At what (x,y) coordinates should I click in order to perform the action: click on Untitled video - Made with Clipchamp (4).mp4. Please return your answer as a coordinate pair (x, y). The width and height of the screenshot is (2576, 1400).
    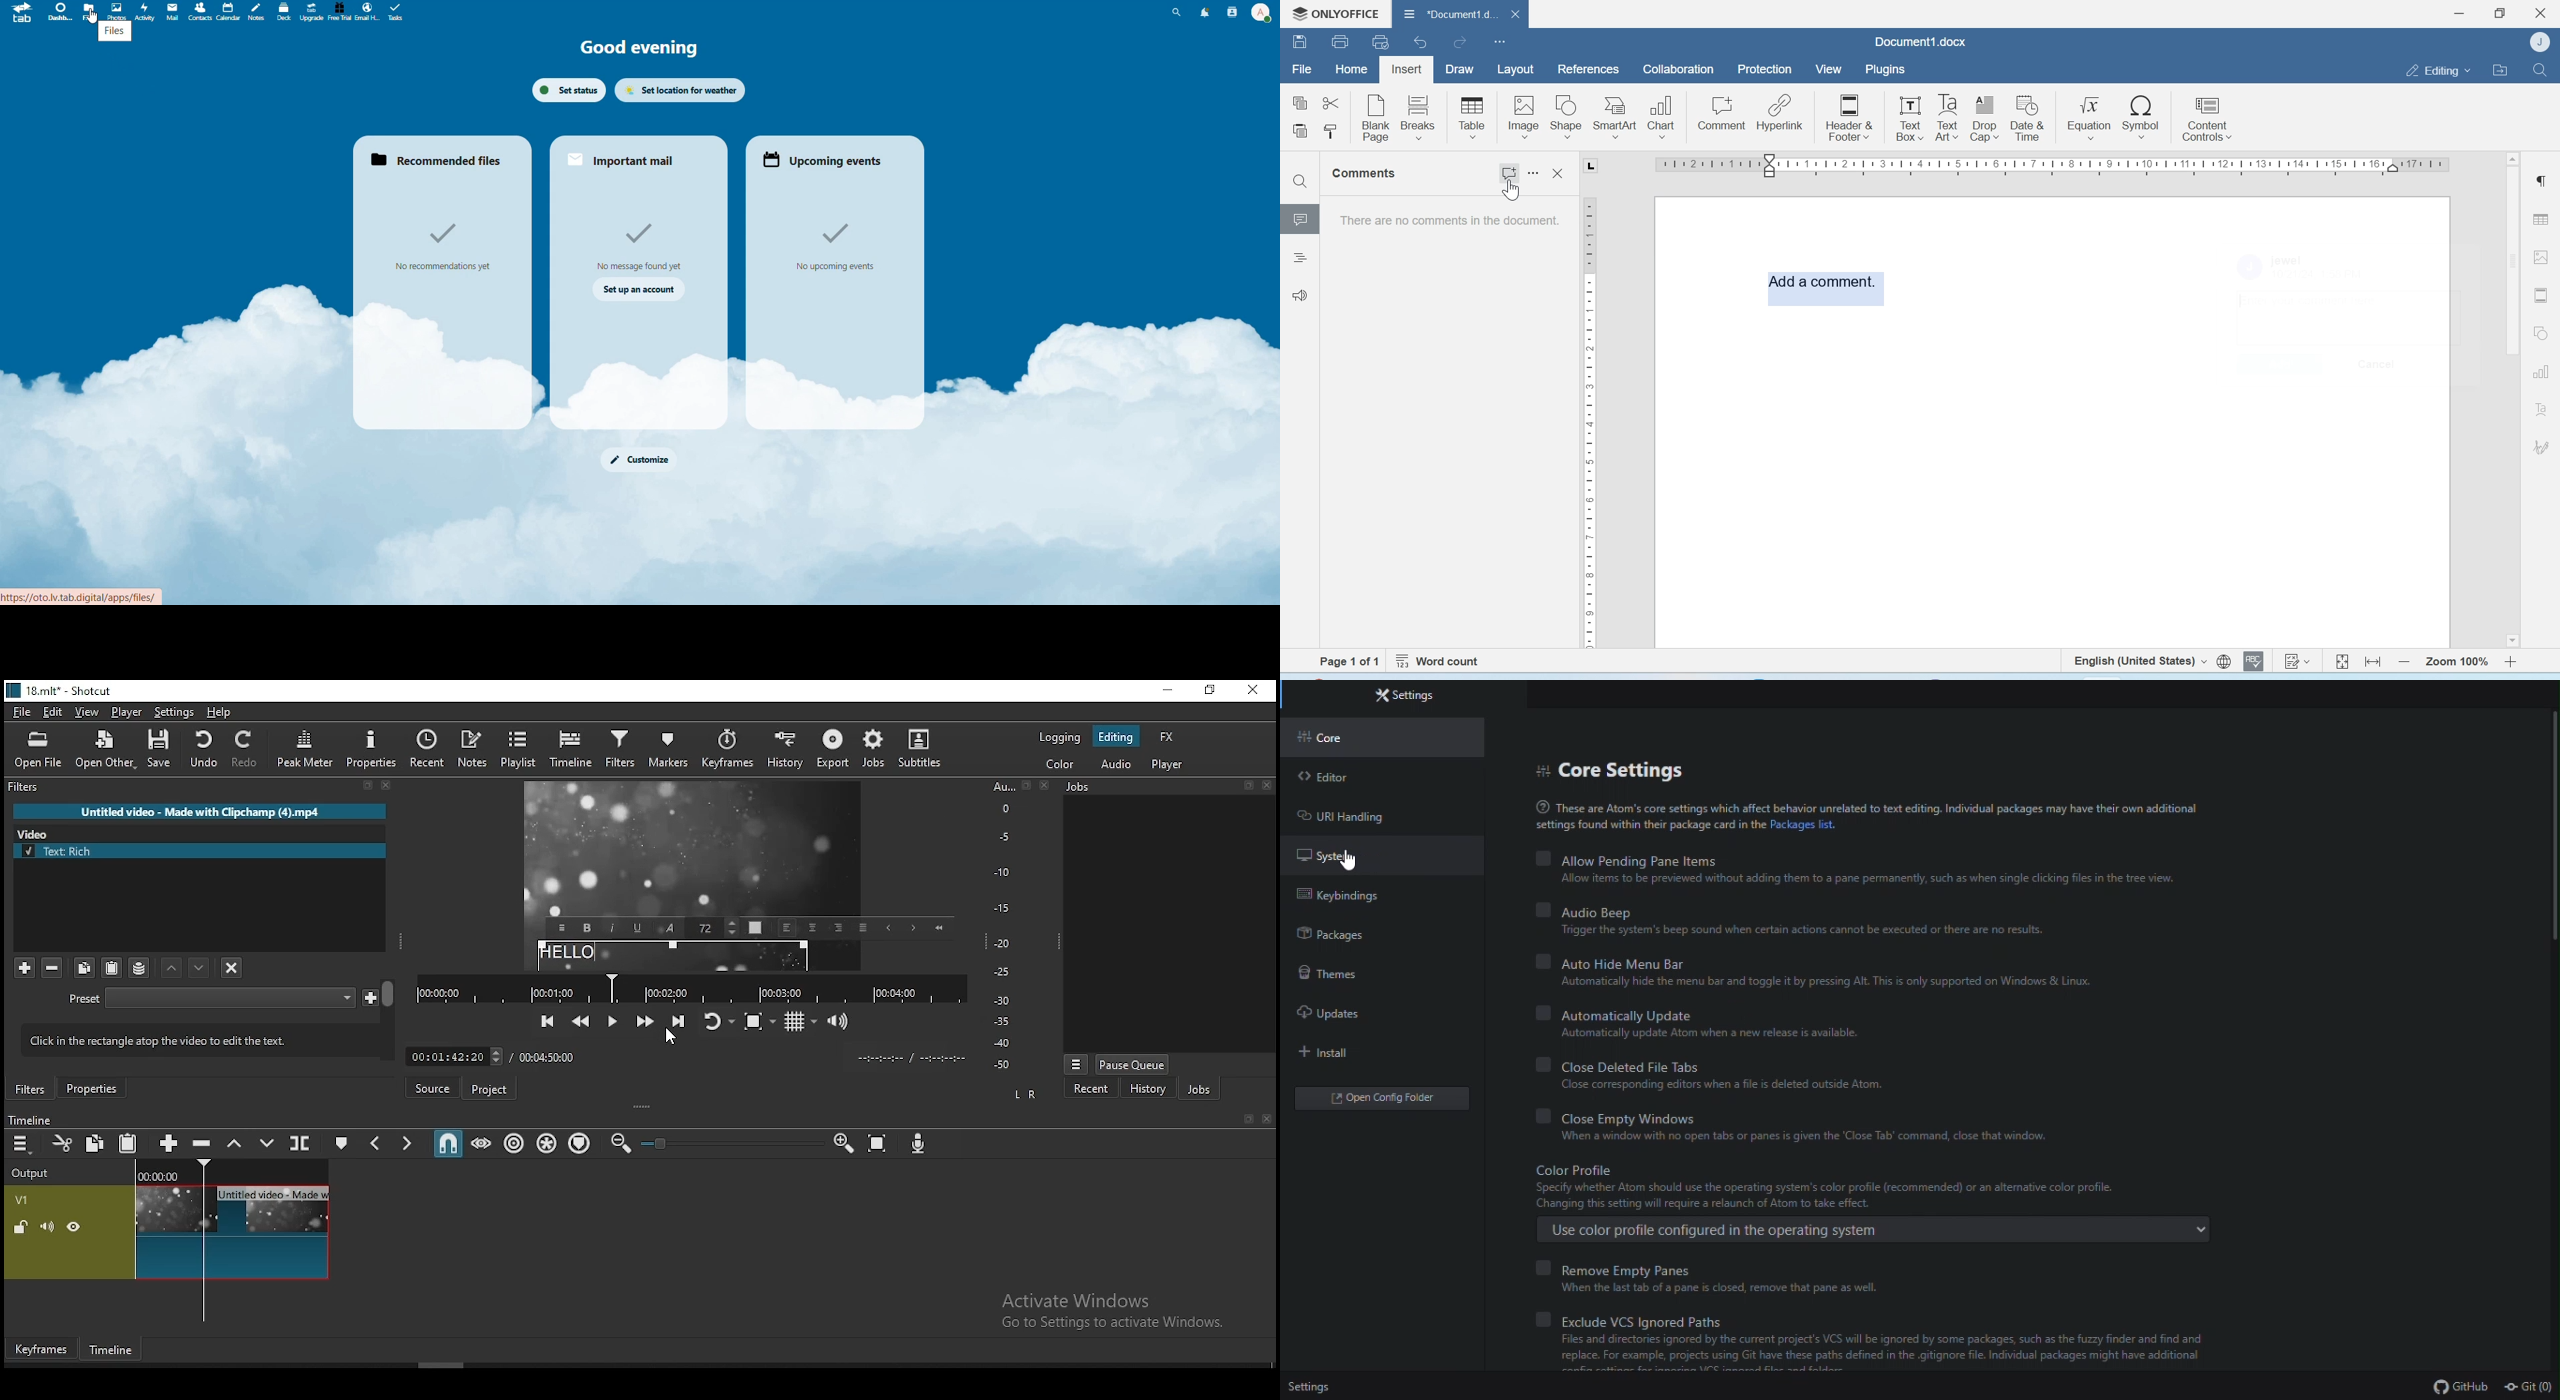
    Looking at the image, I should click on (200, 811).